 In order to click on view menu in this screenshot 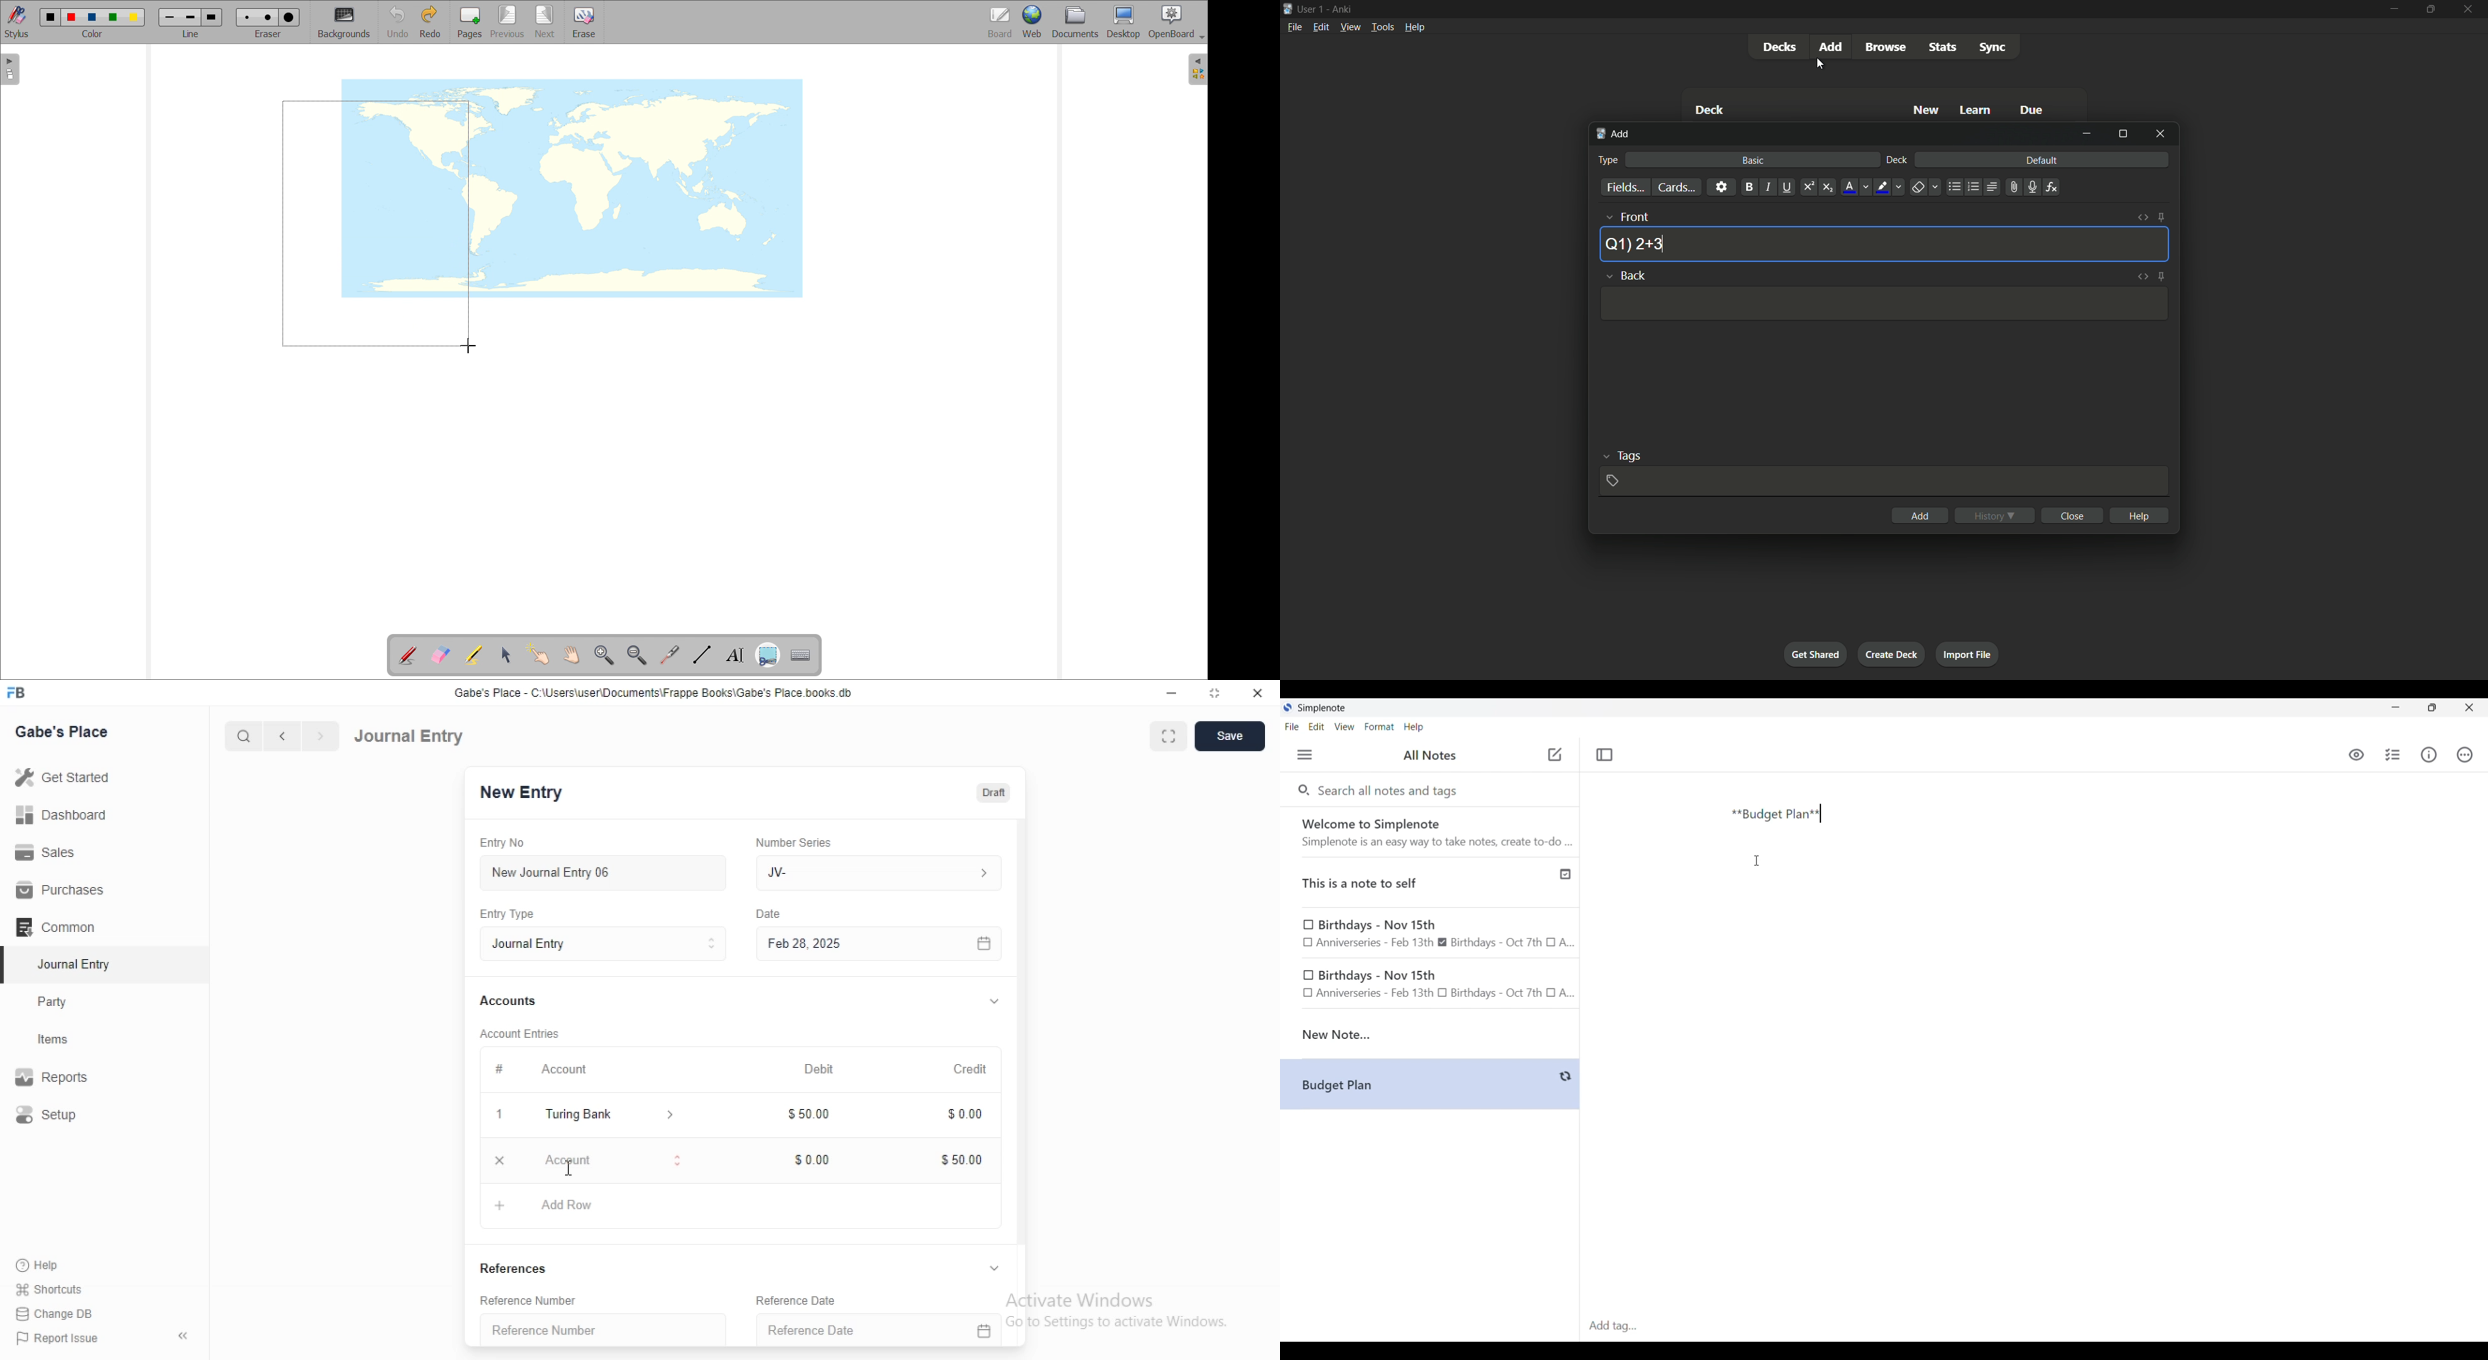, I will do `click(1349, 26)`.